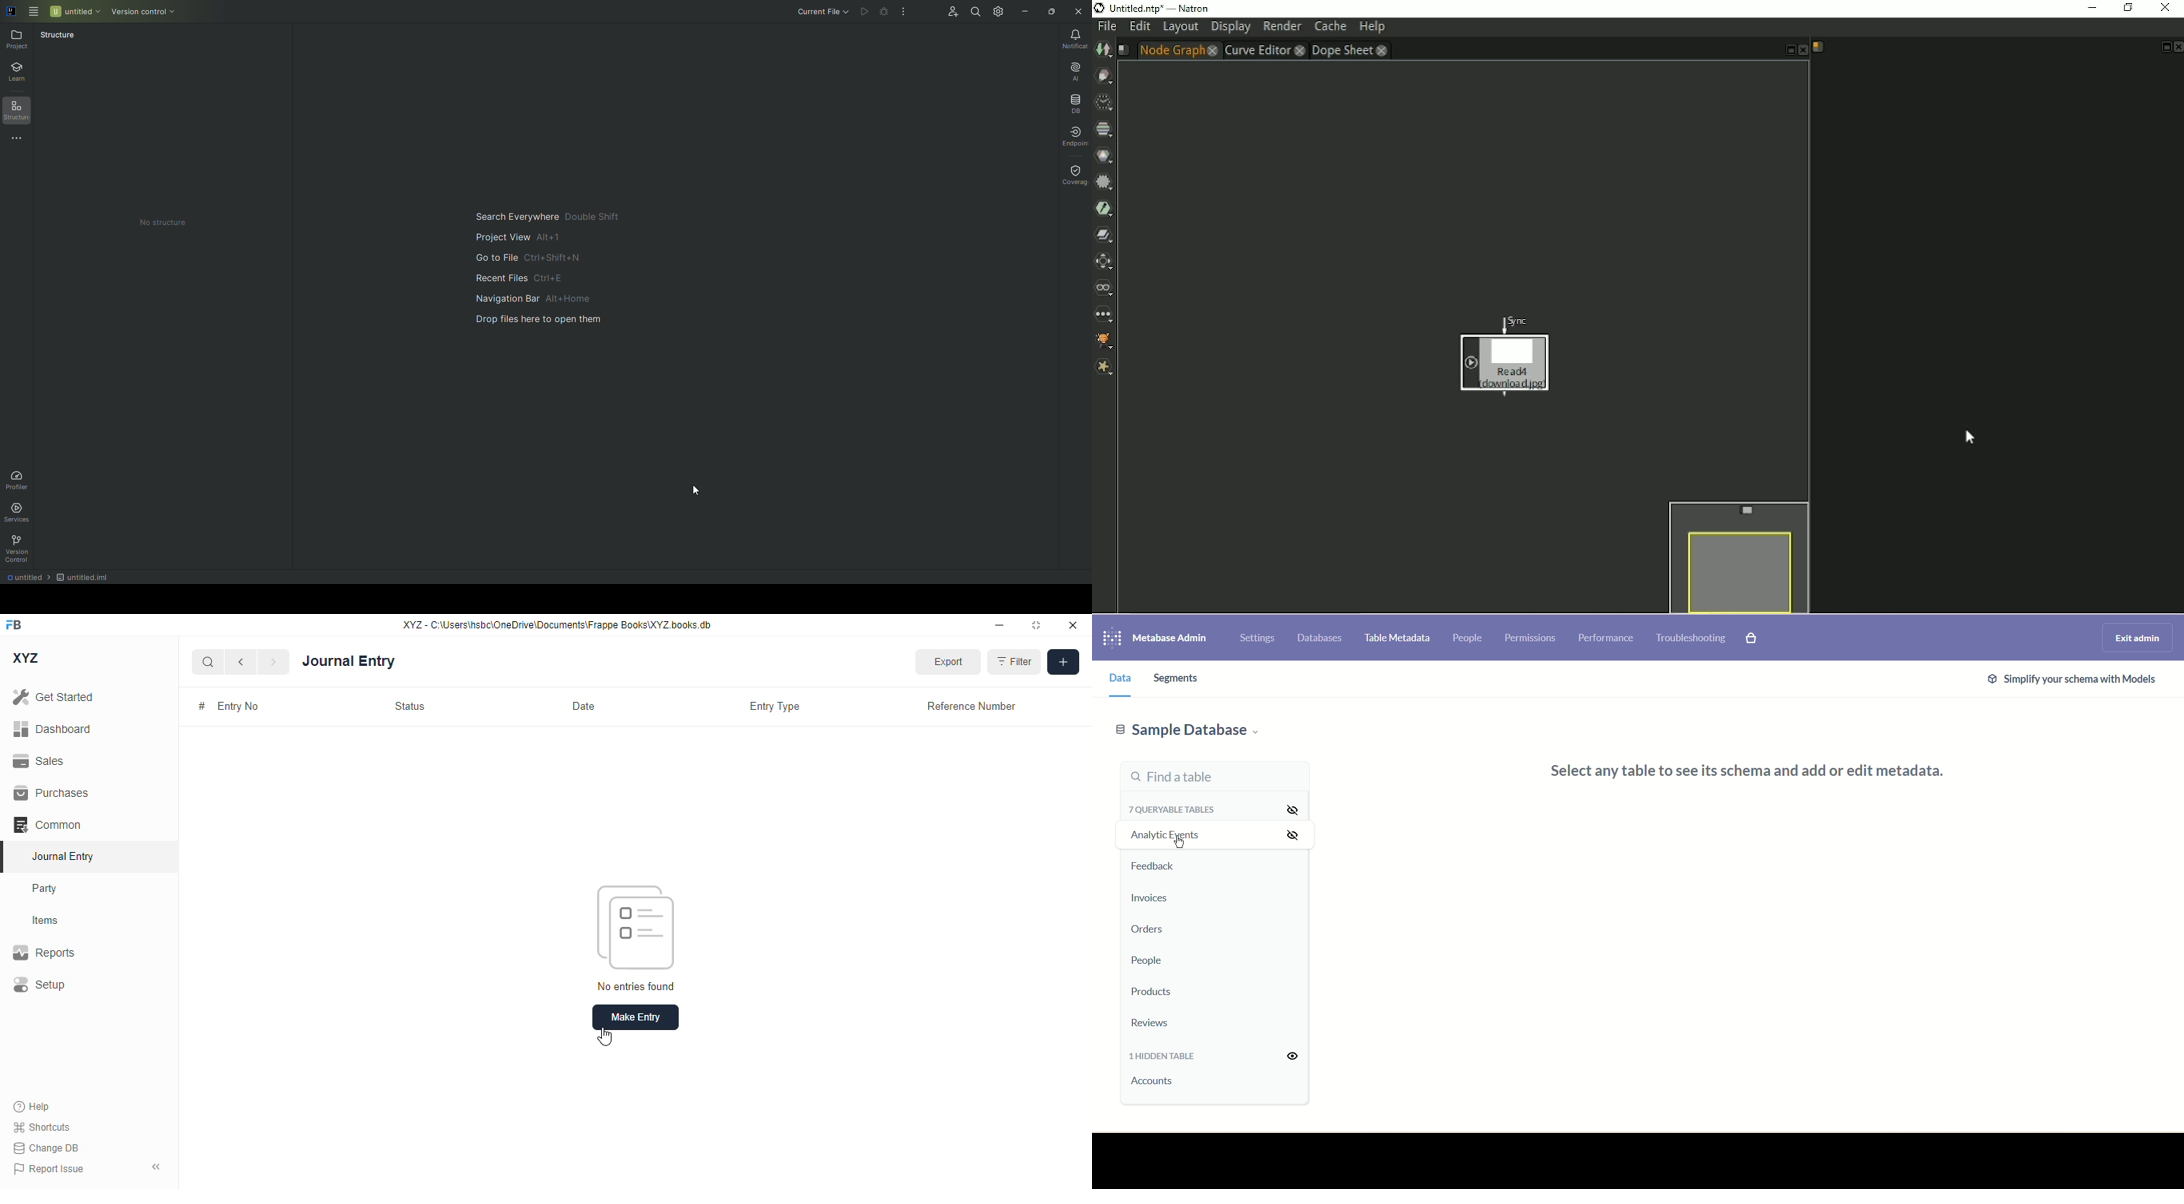 The height and width of the screenshot is (1204, 2184). I want to click on items, so click(46, 921).